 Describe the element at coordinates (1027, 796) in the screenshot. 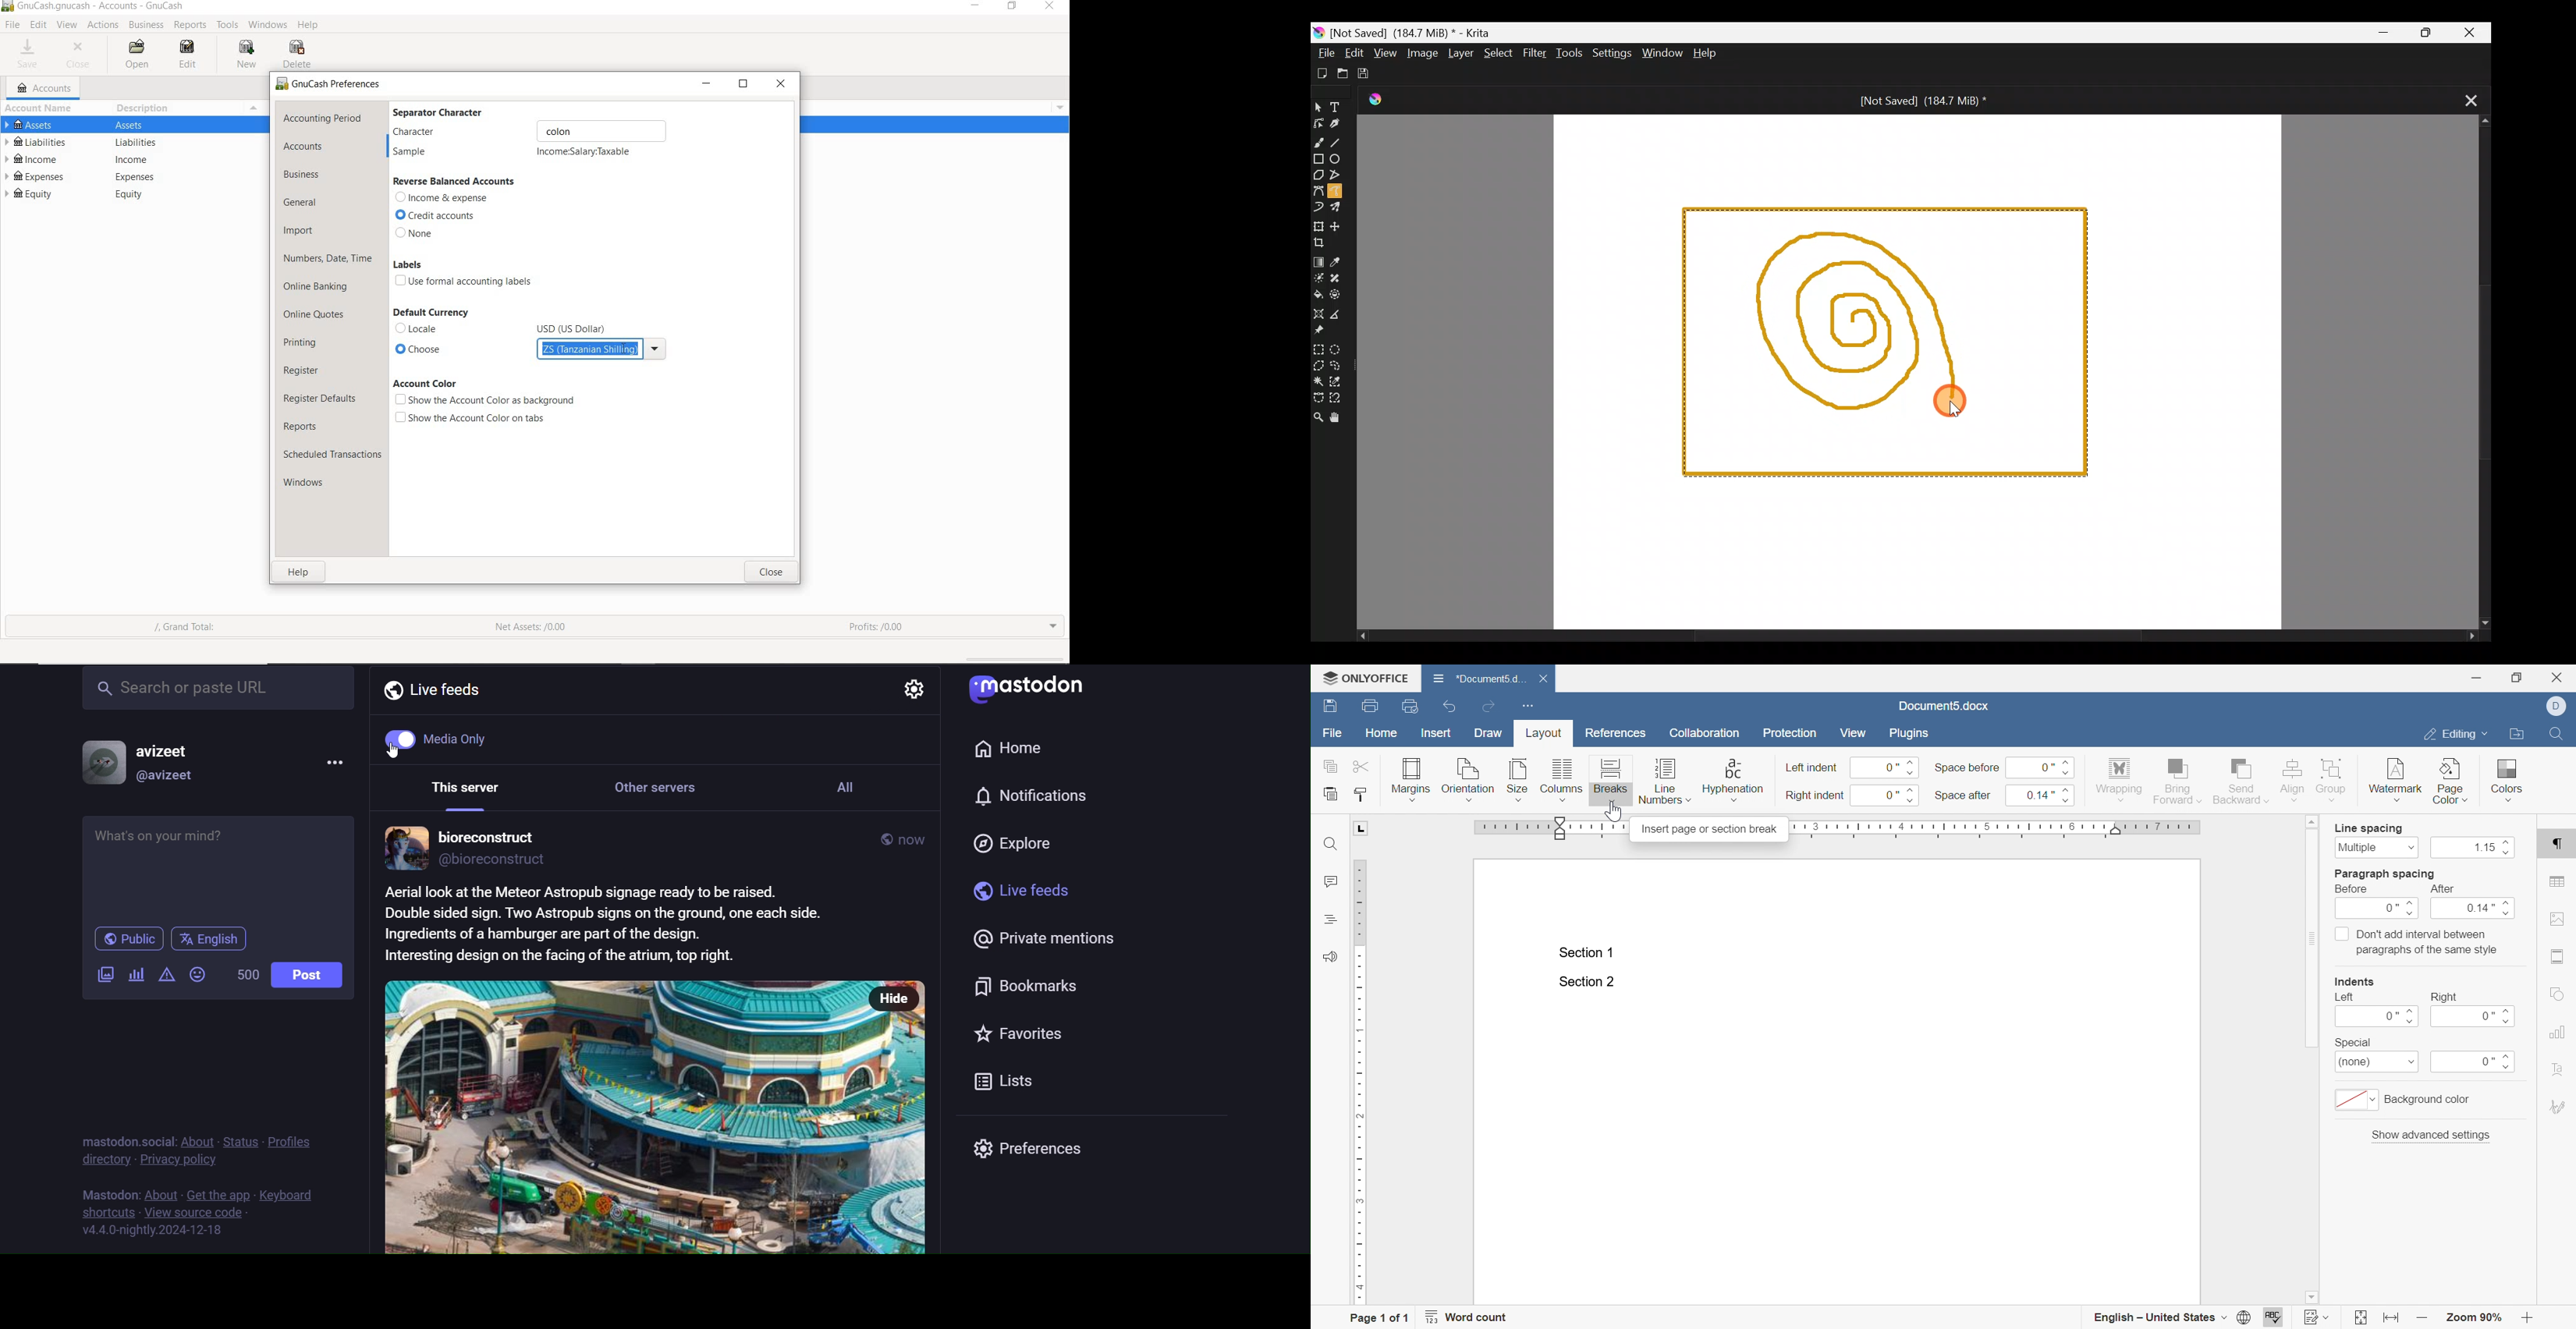

I see `notification` at that location.